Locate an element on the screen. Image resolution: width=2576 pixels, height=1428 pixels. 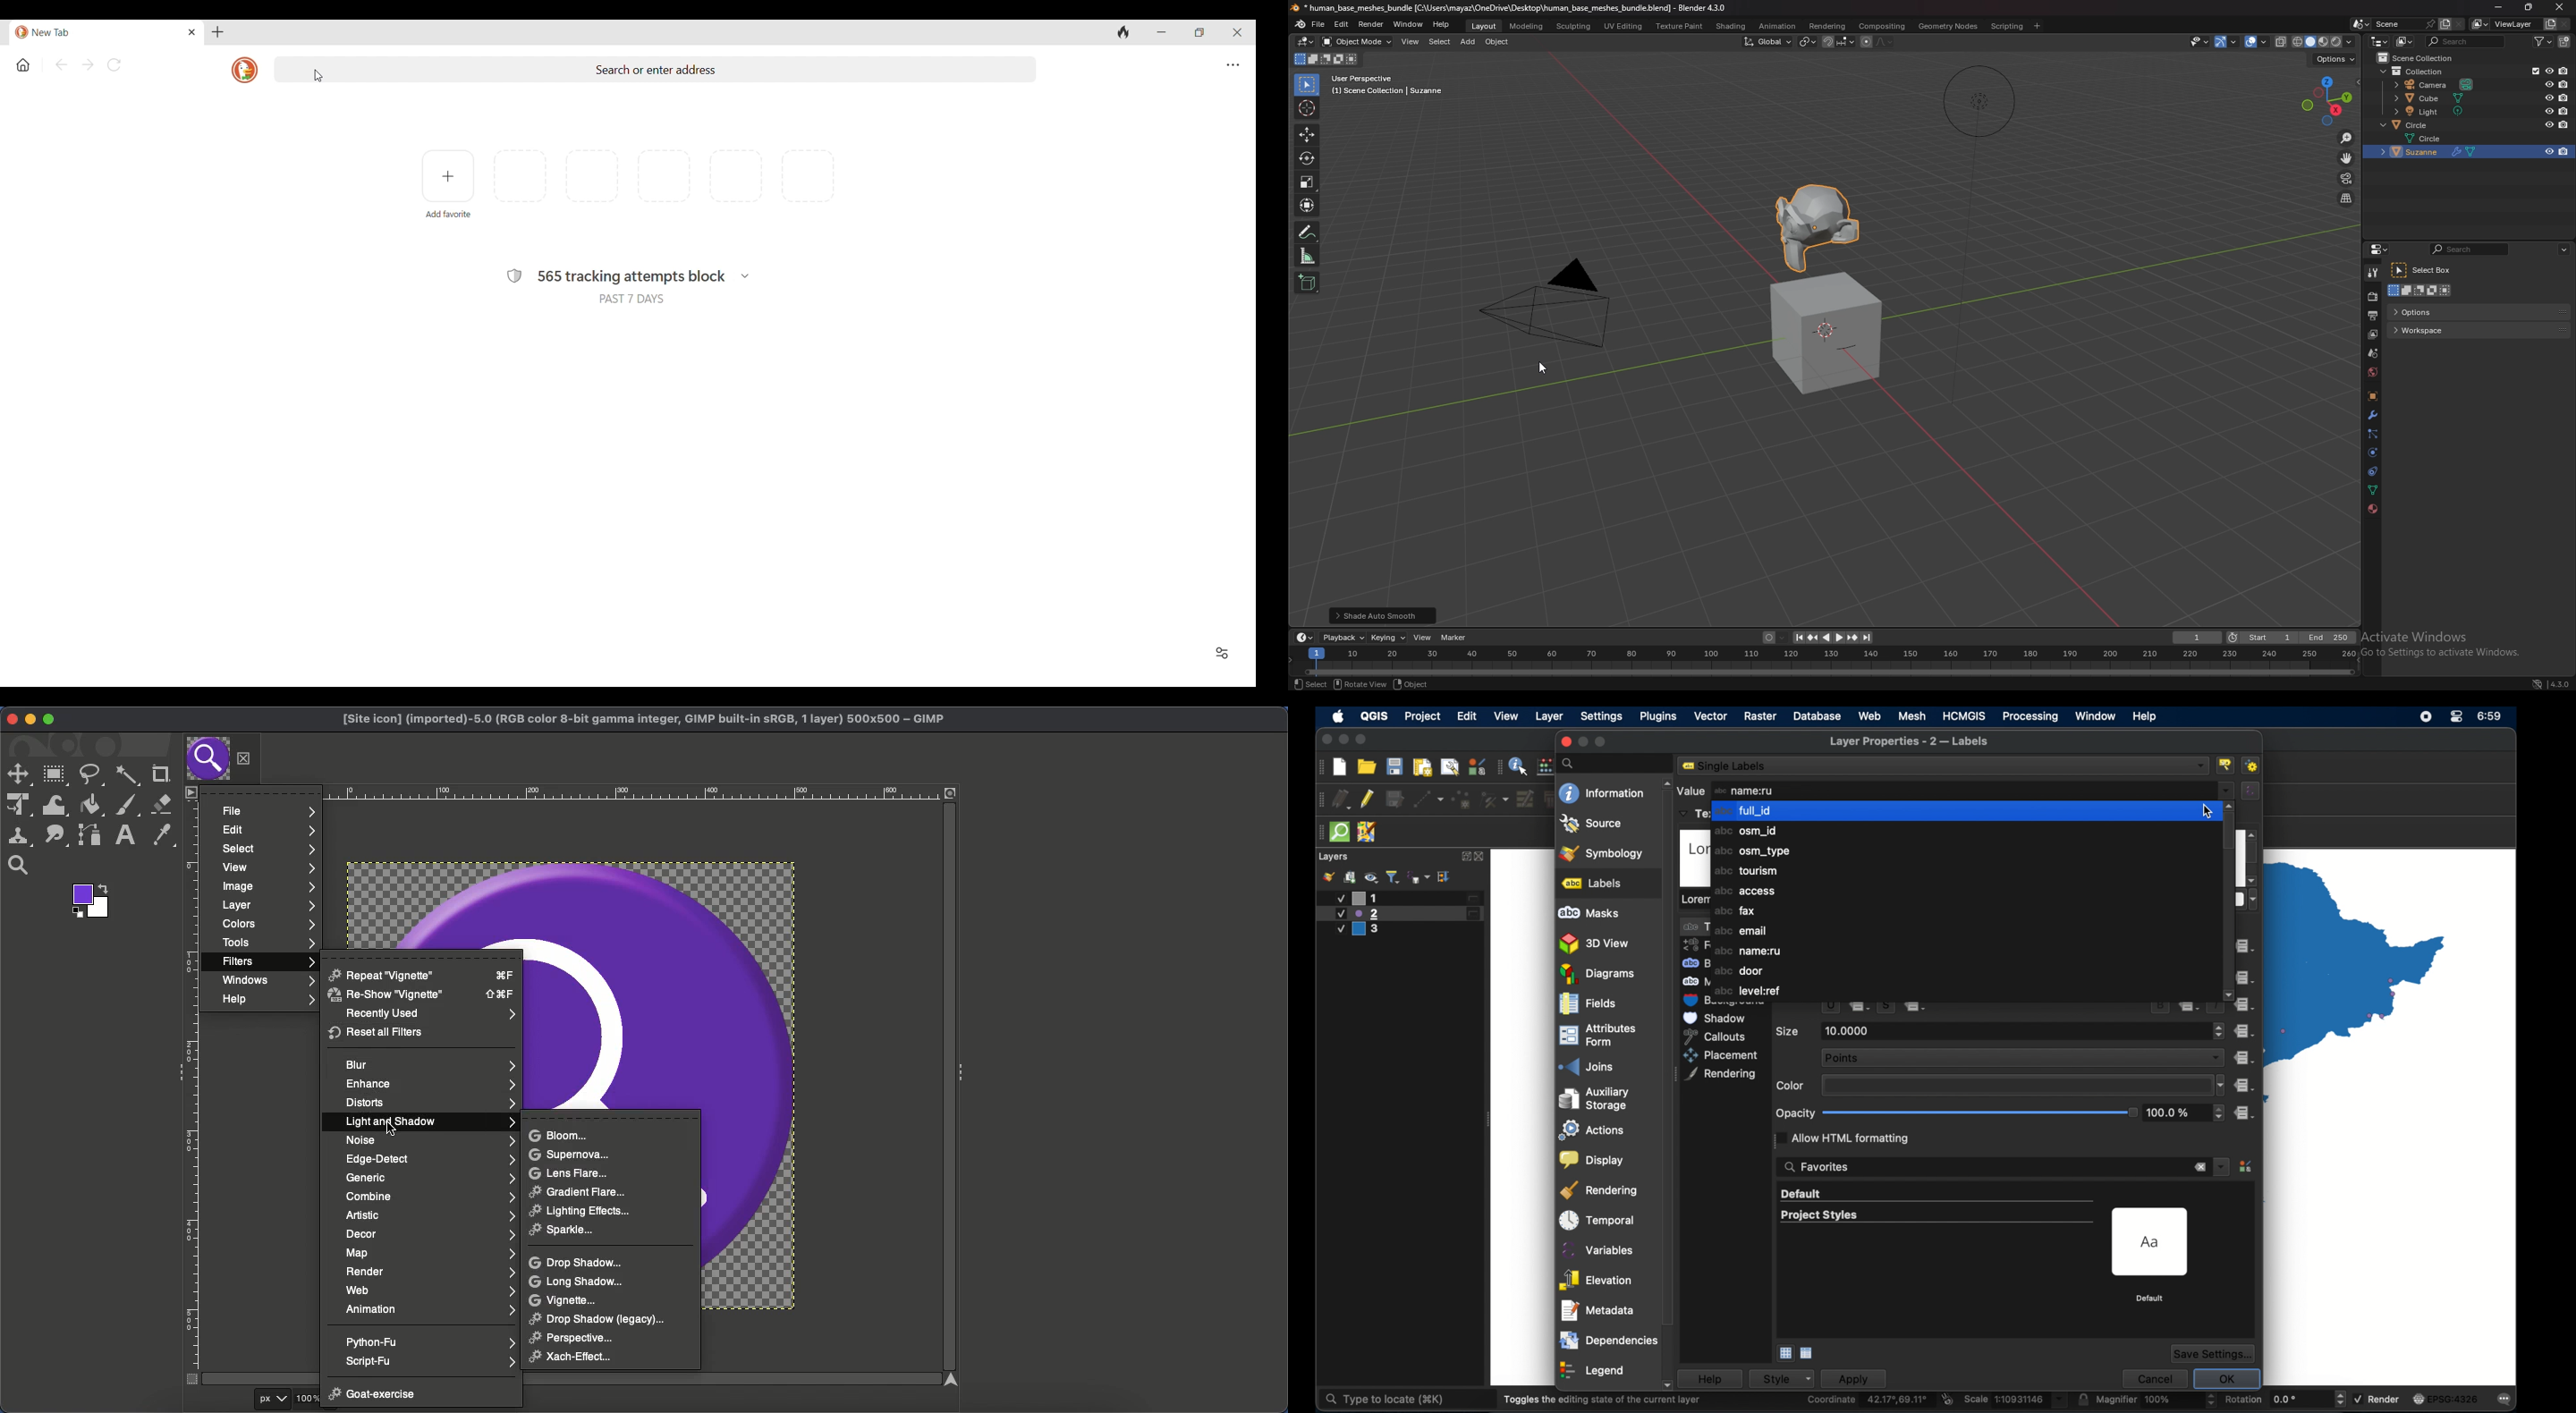
abc masks is located at coordinates (1590, 913).